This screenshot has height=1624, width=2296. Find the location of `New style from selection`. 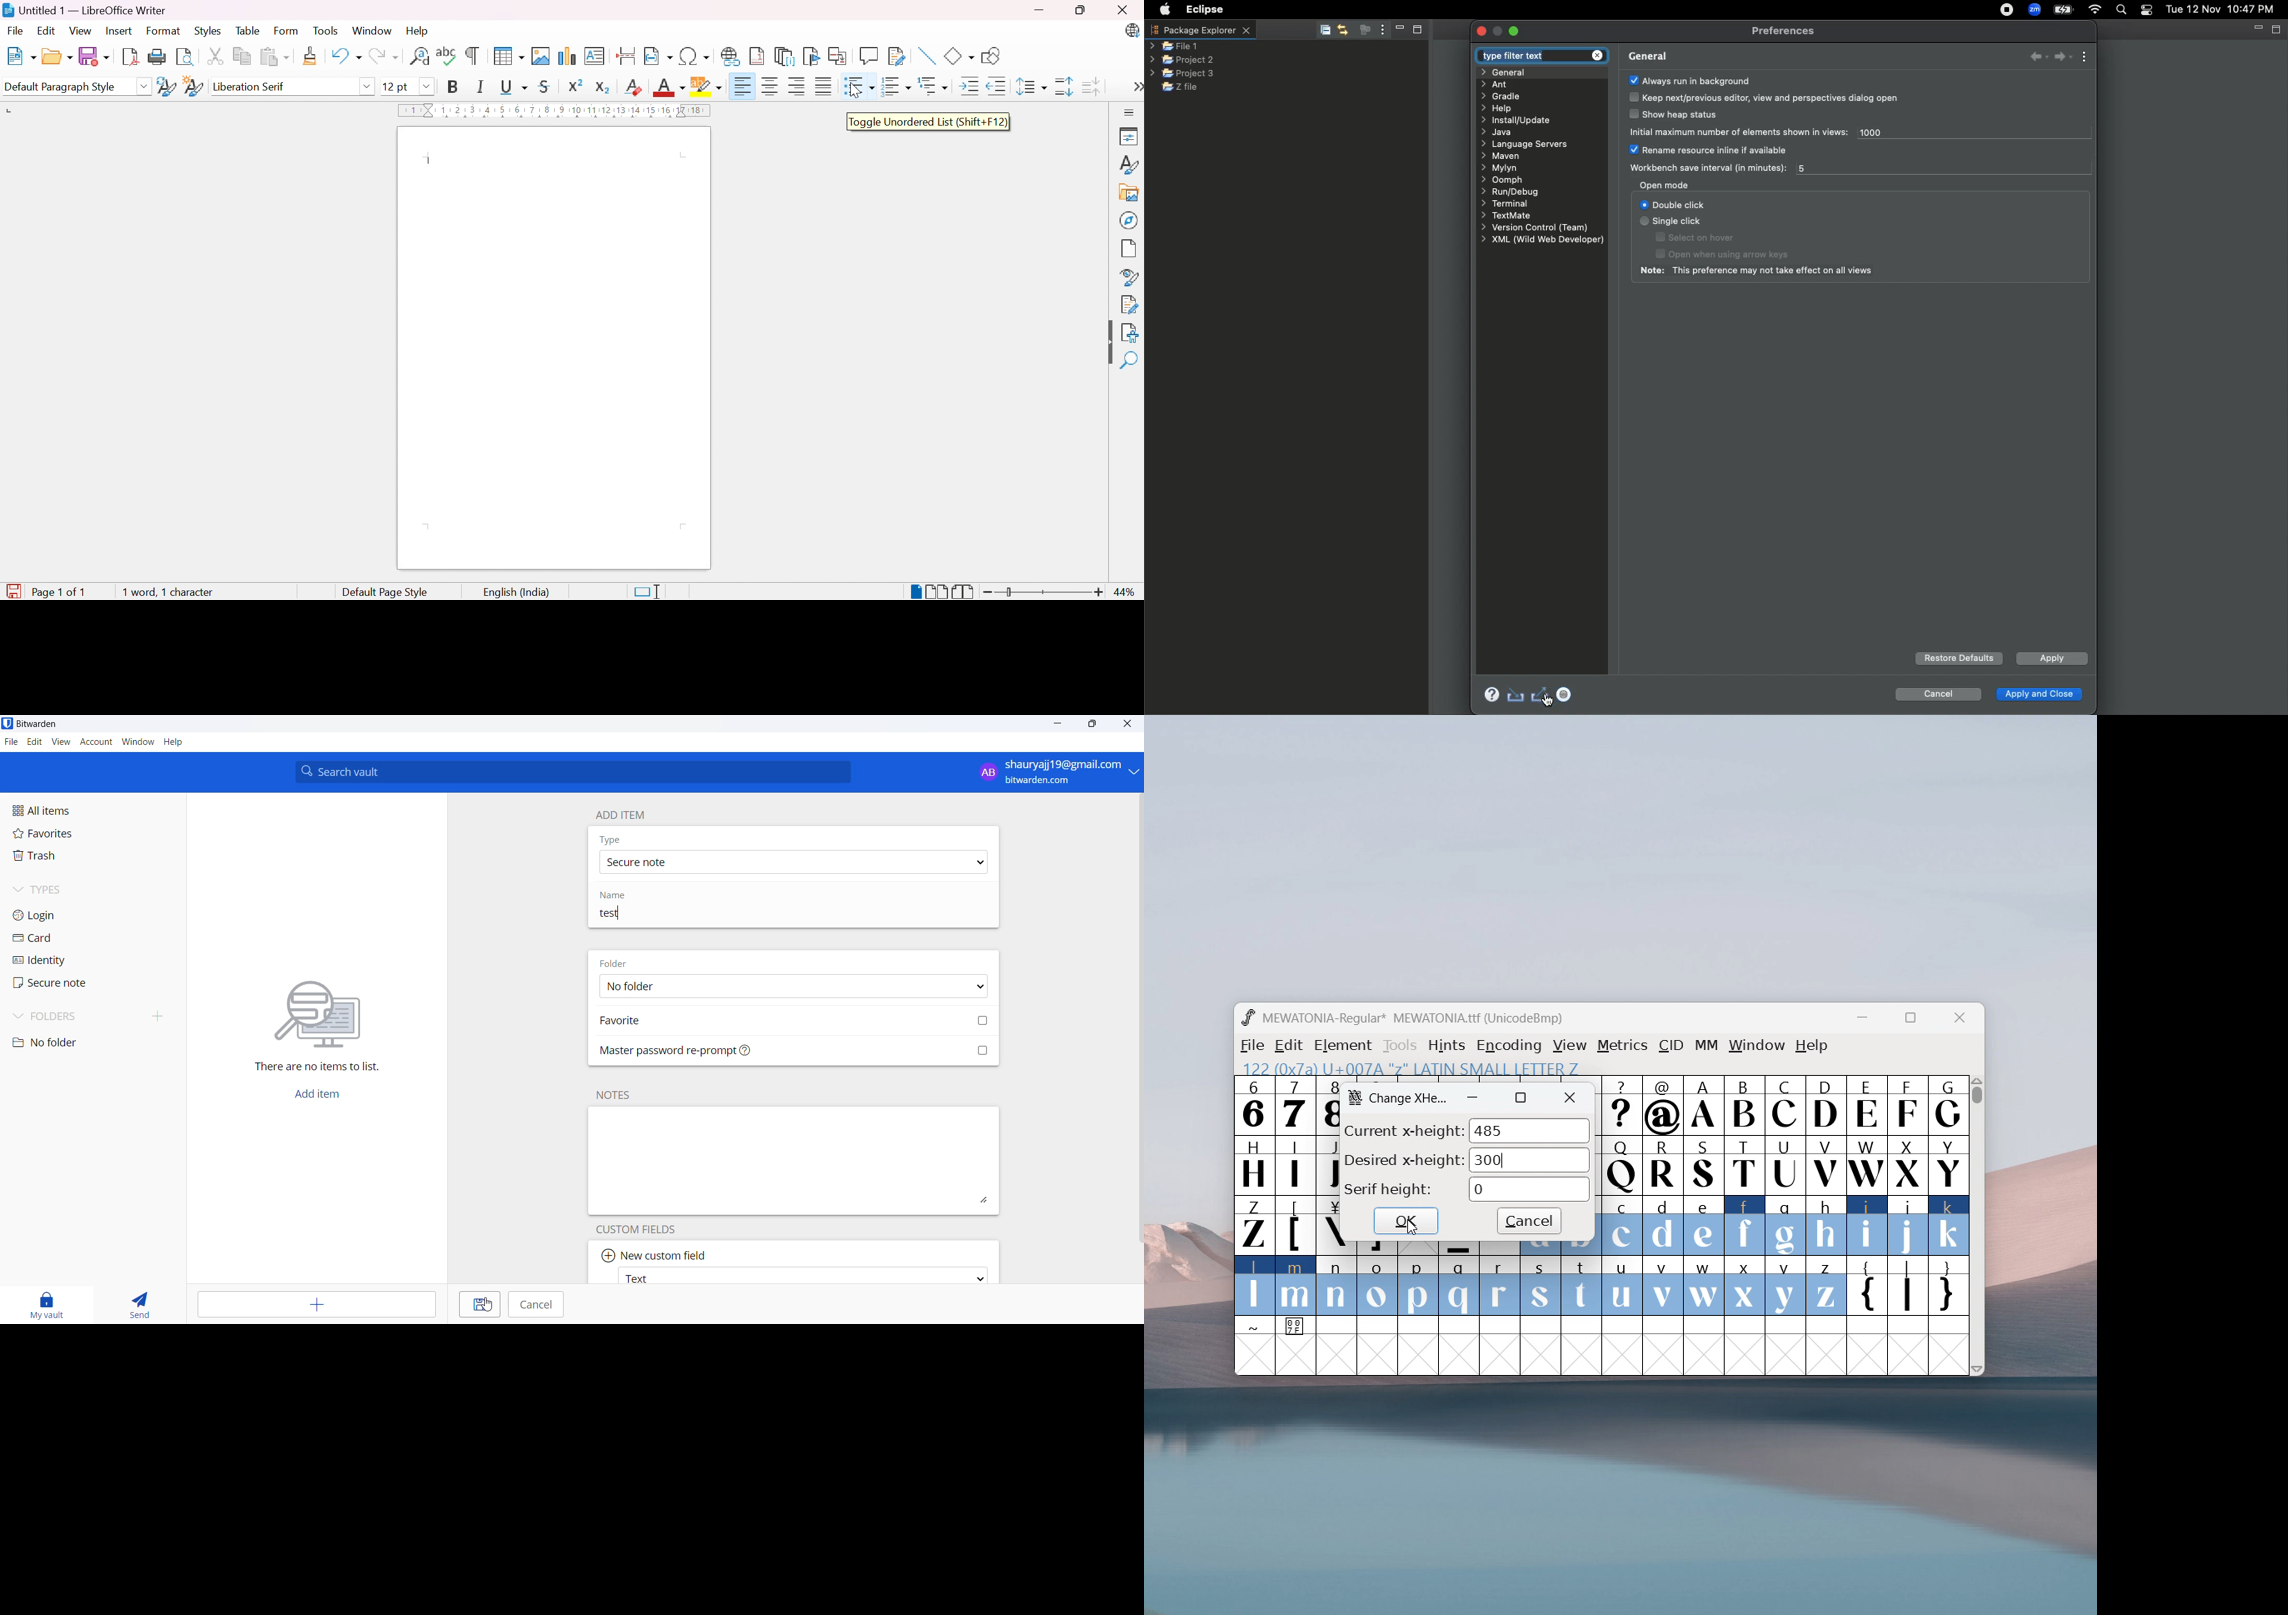

New style from selection is located at coordinates (193, 87).